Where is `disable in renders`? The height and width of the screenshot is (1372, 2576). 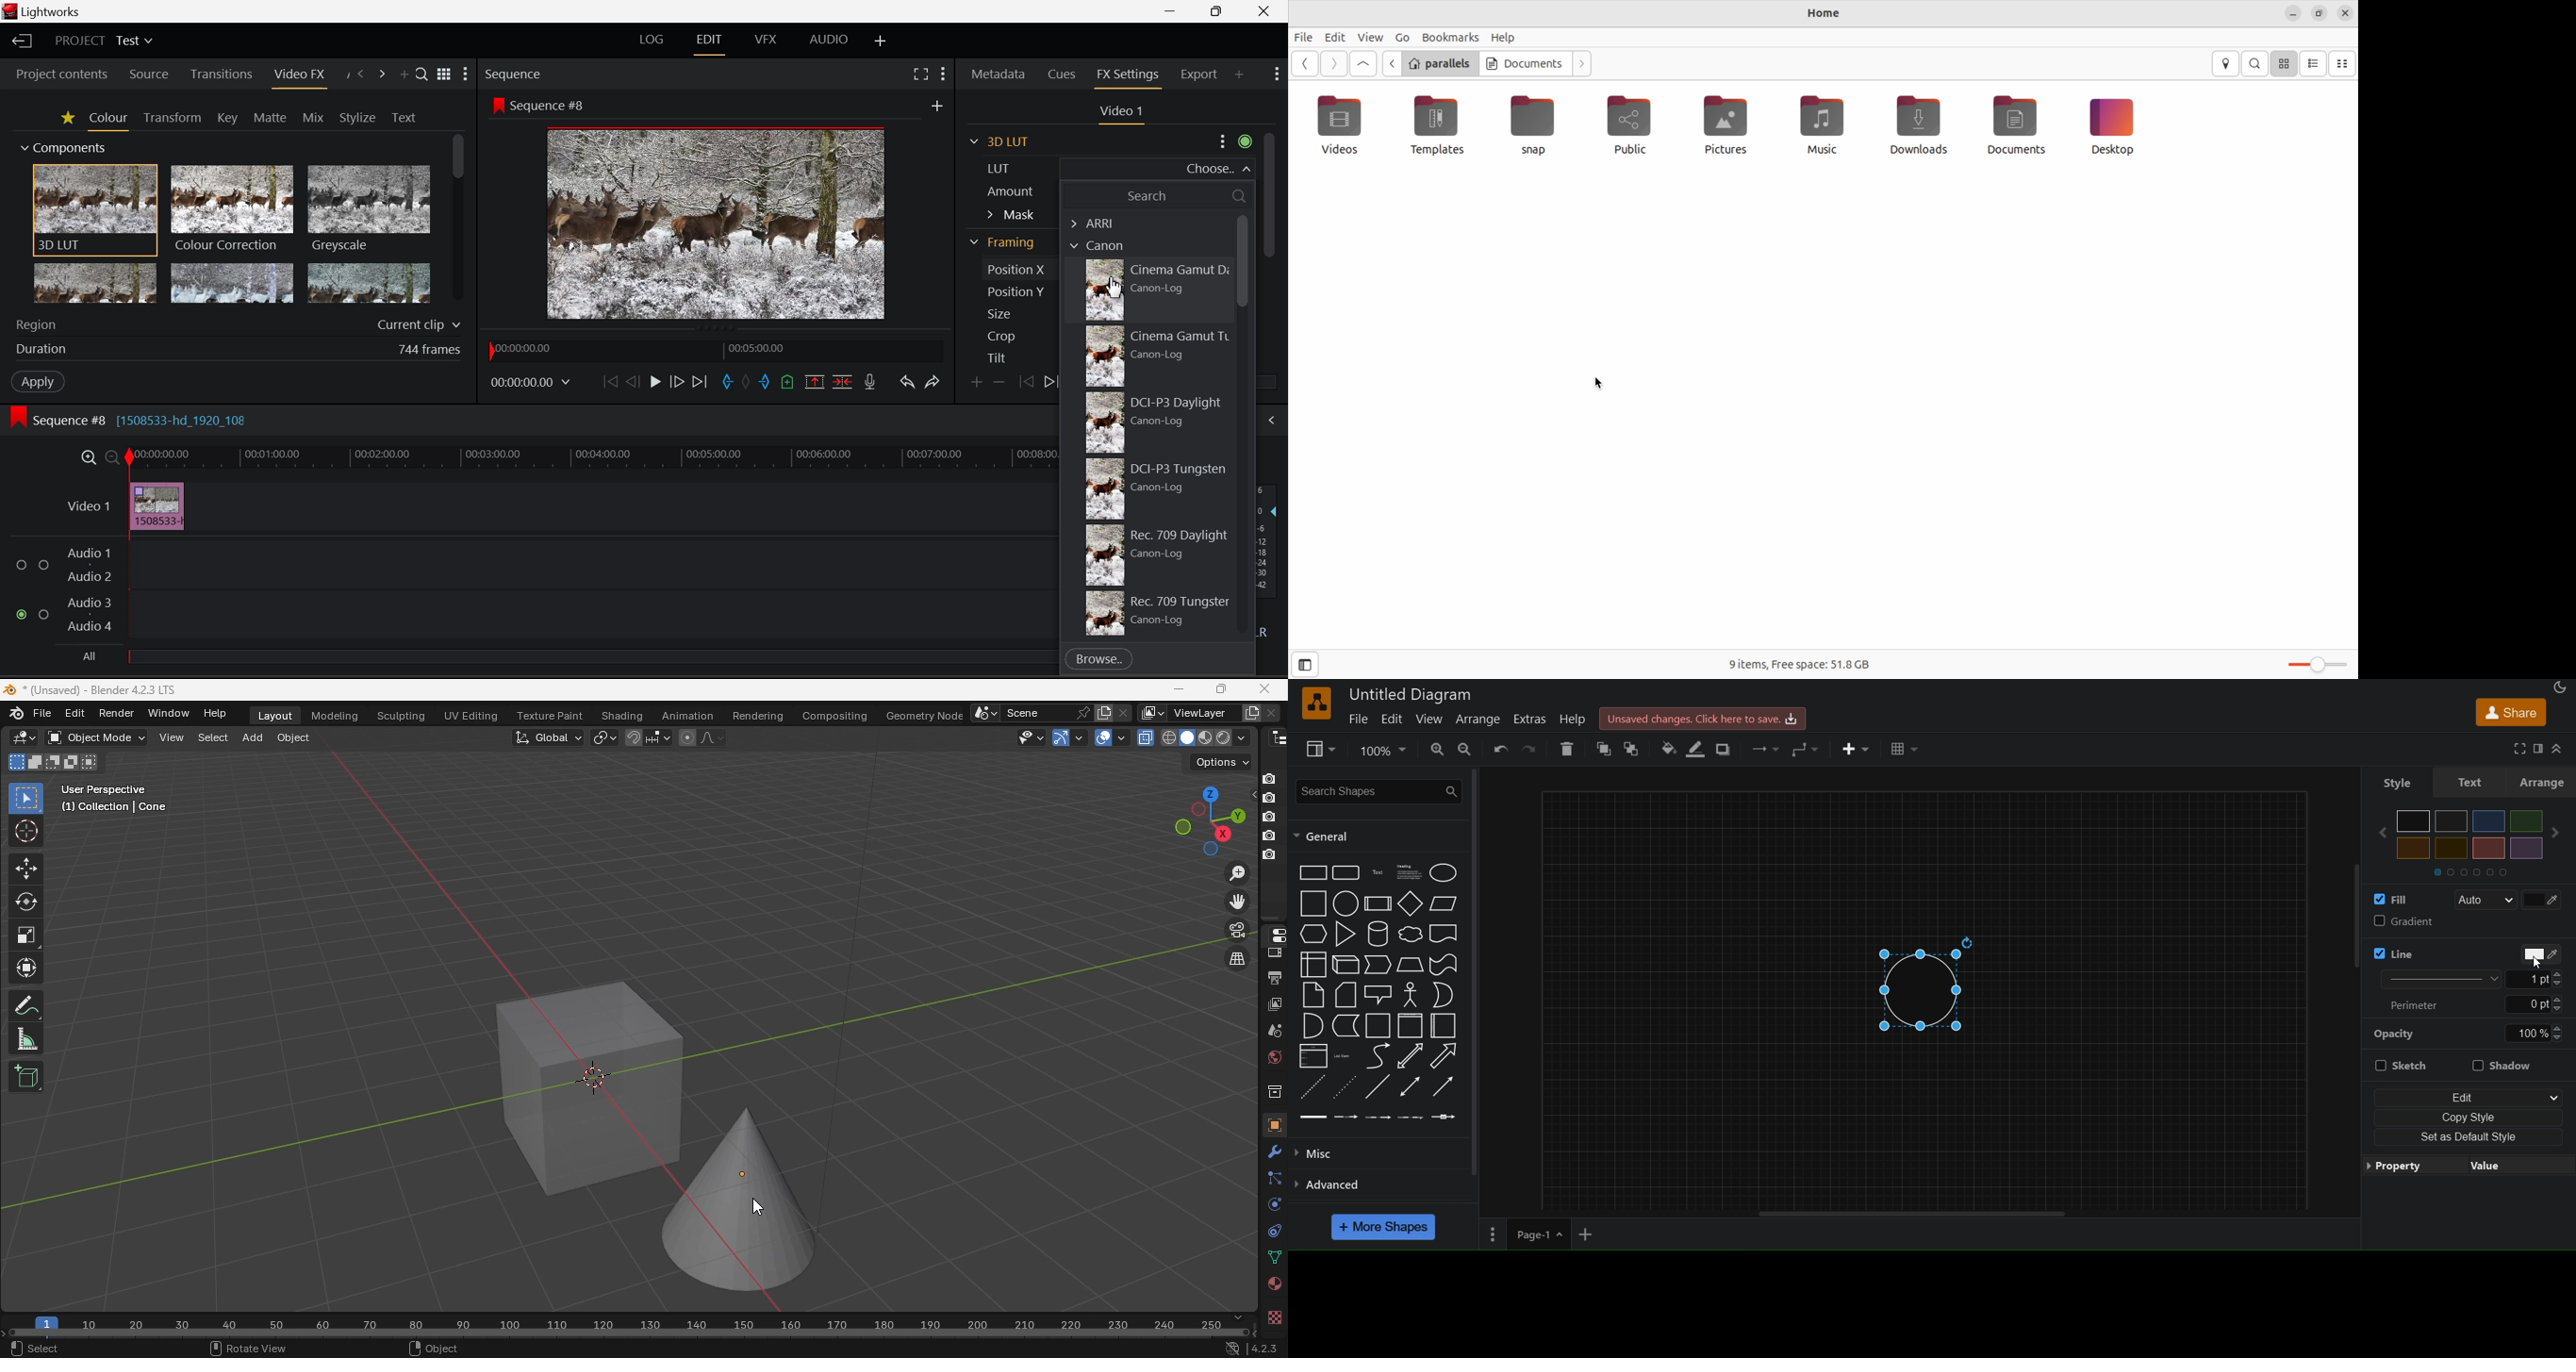 disable in renders is located at coordinates (1269, 855).